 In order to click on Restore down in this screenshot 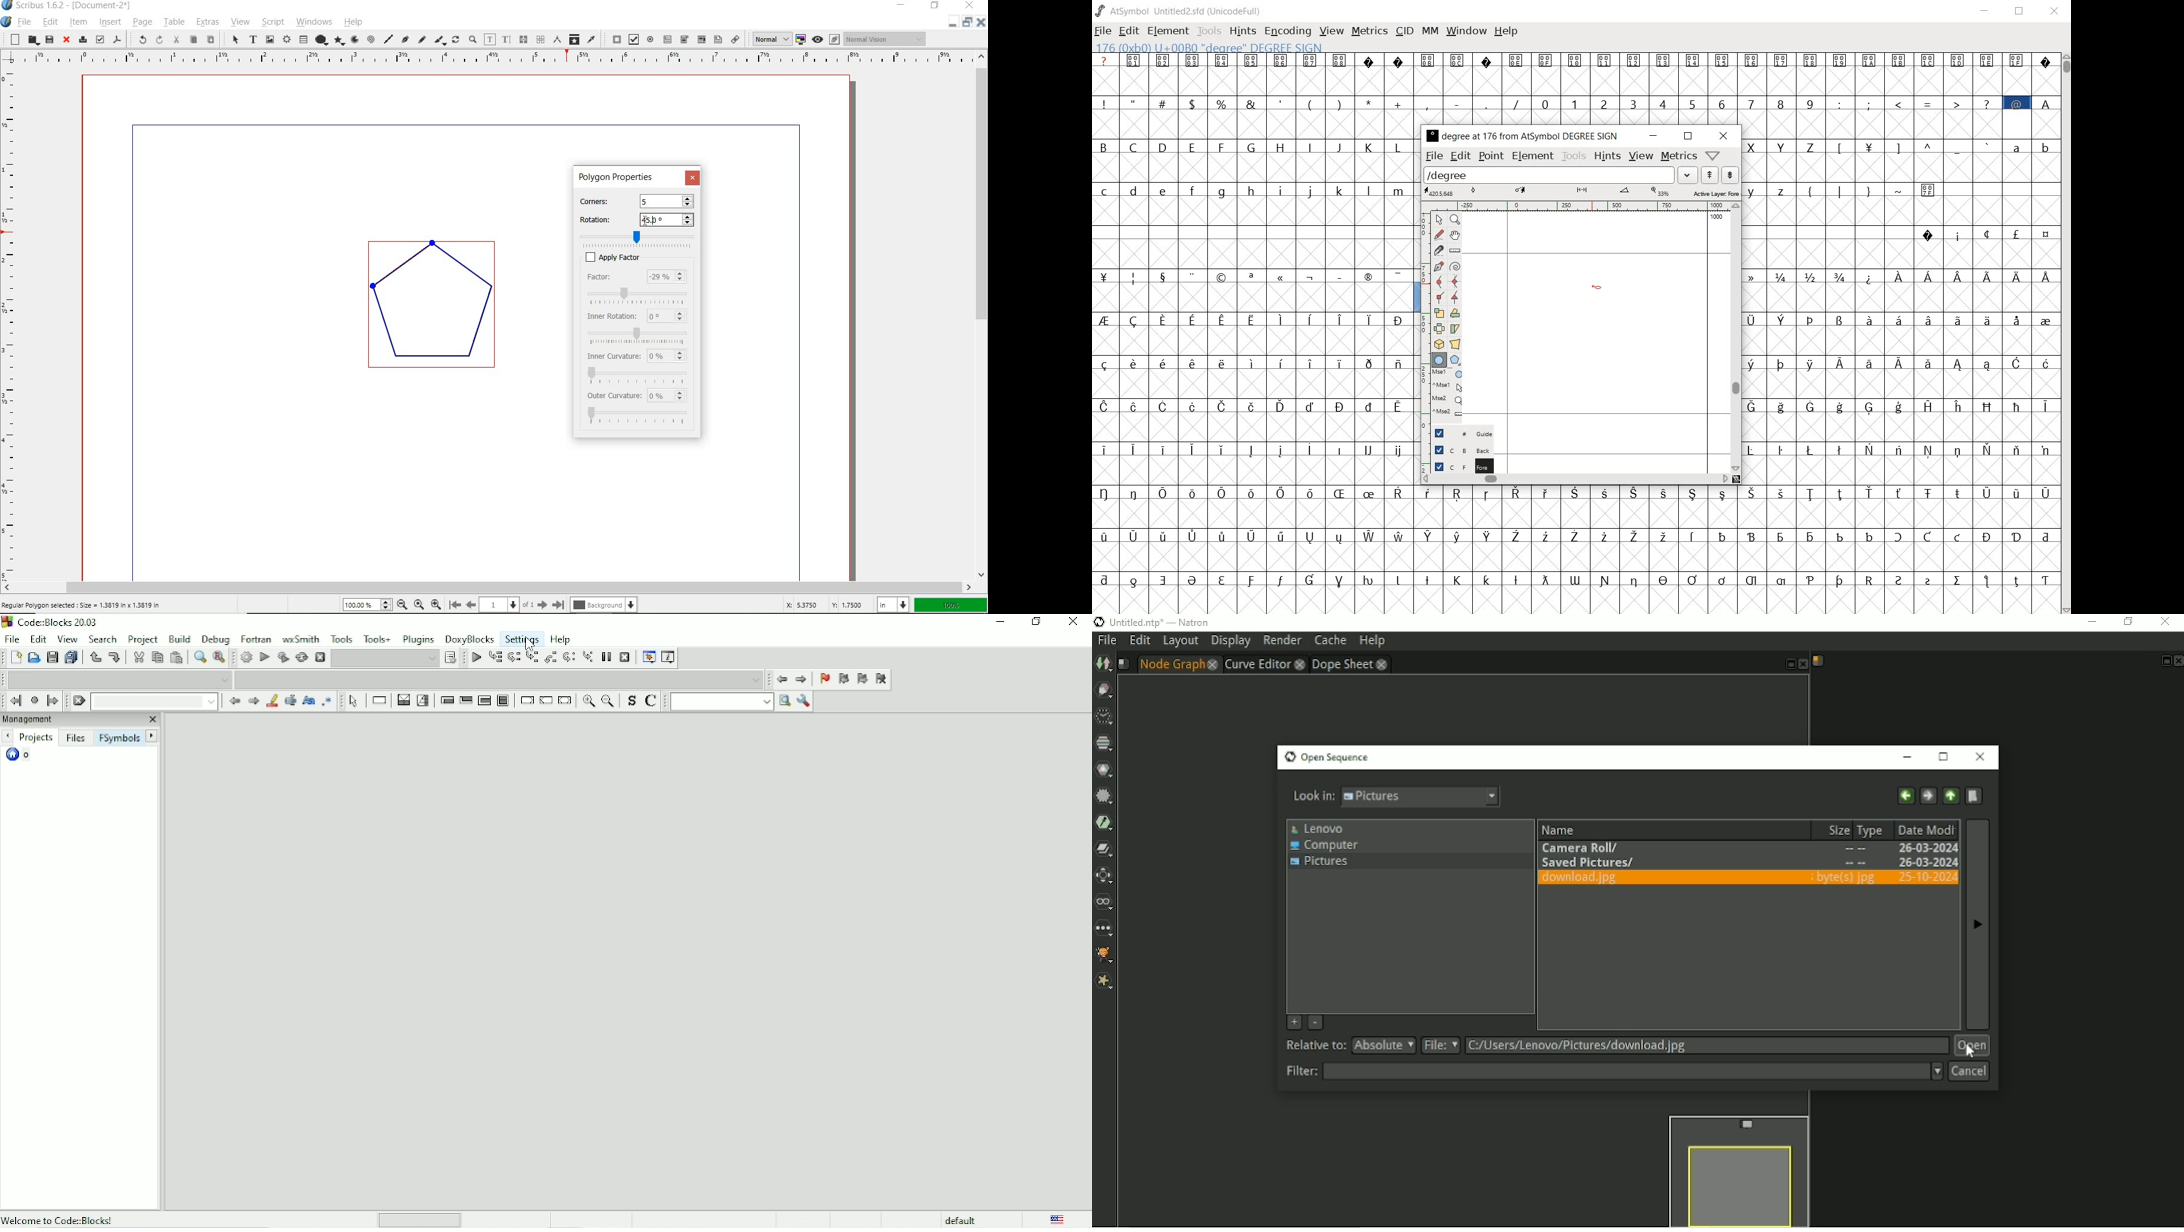, I will do `click(2126, 622)`.